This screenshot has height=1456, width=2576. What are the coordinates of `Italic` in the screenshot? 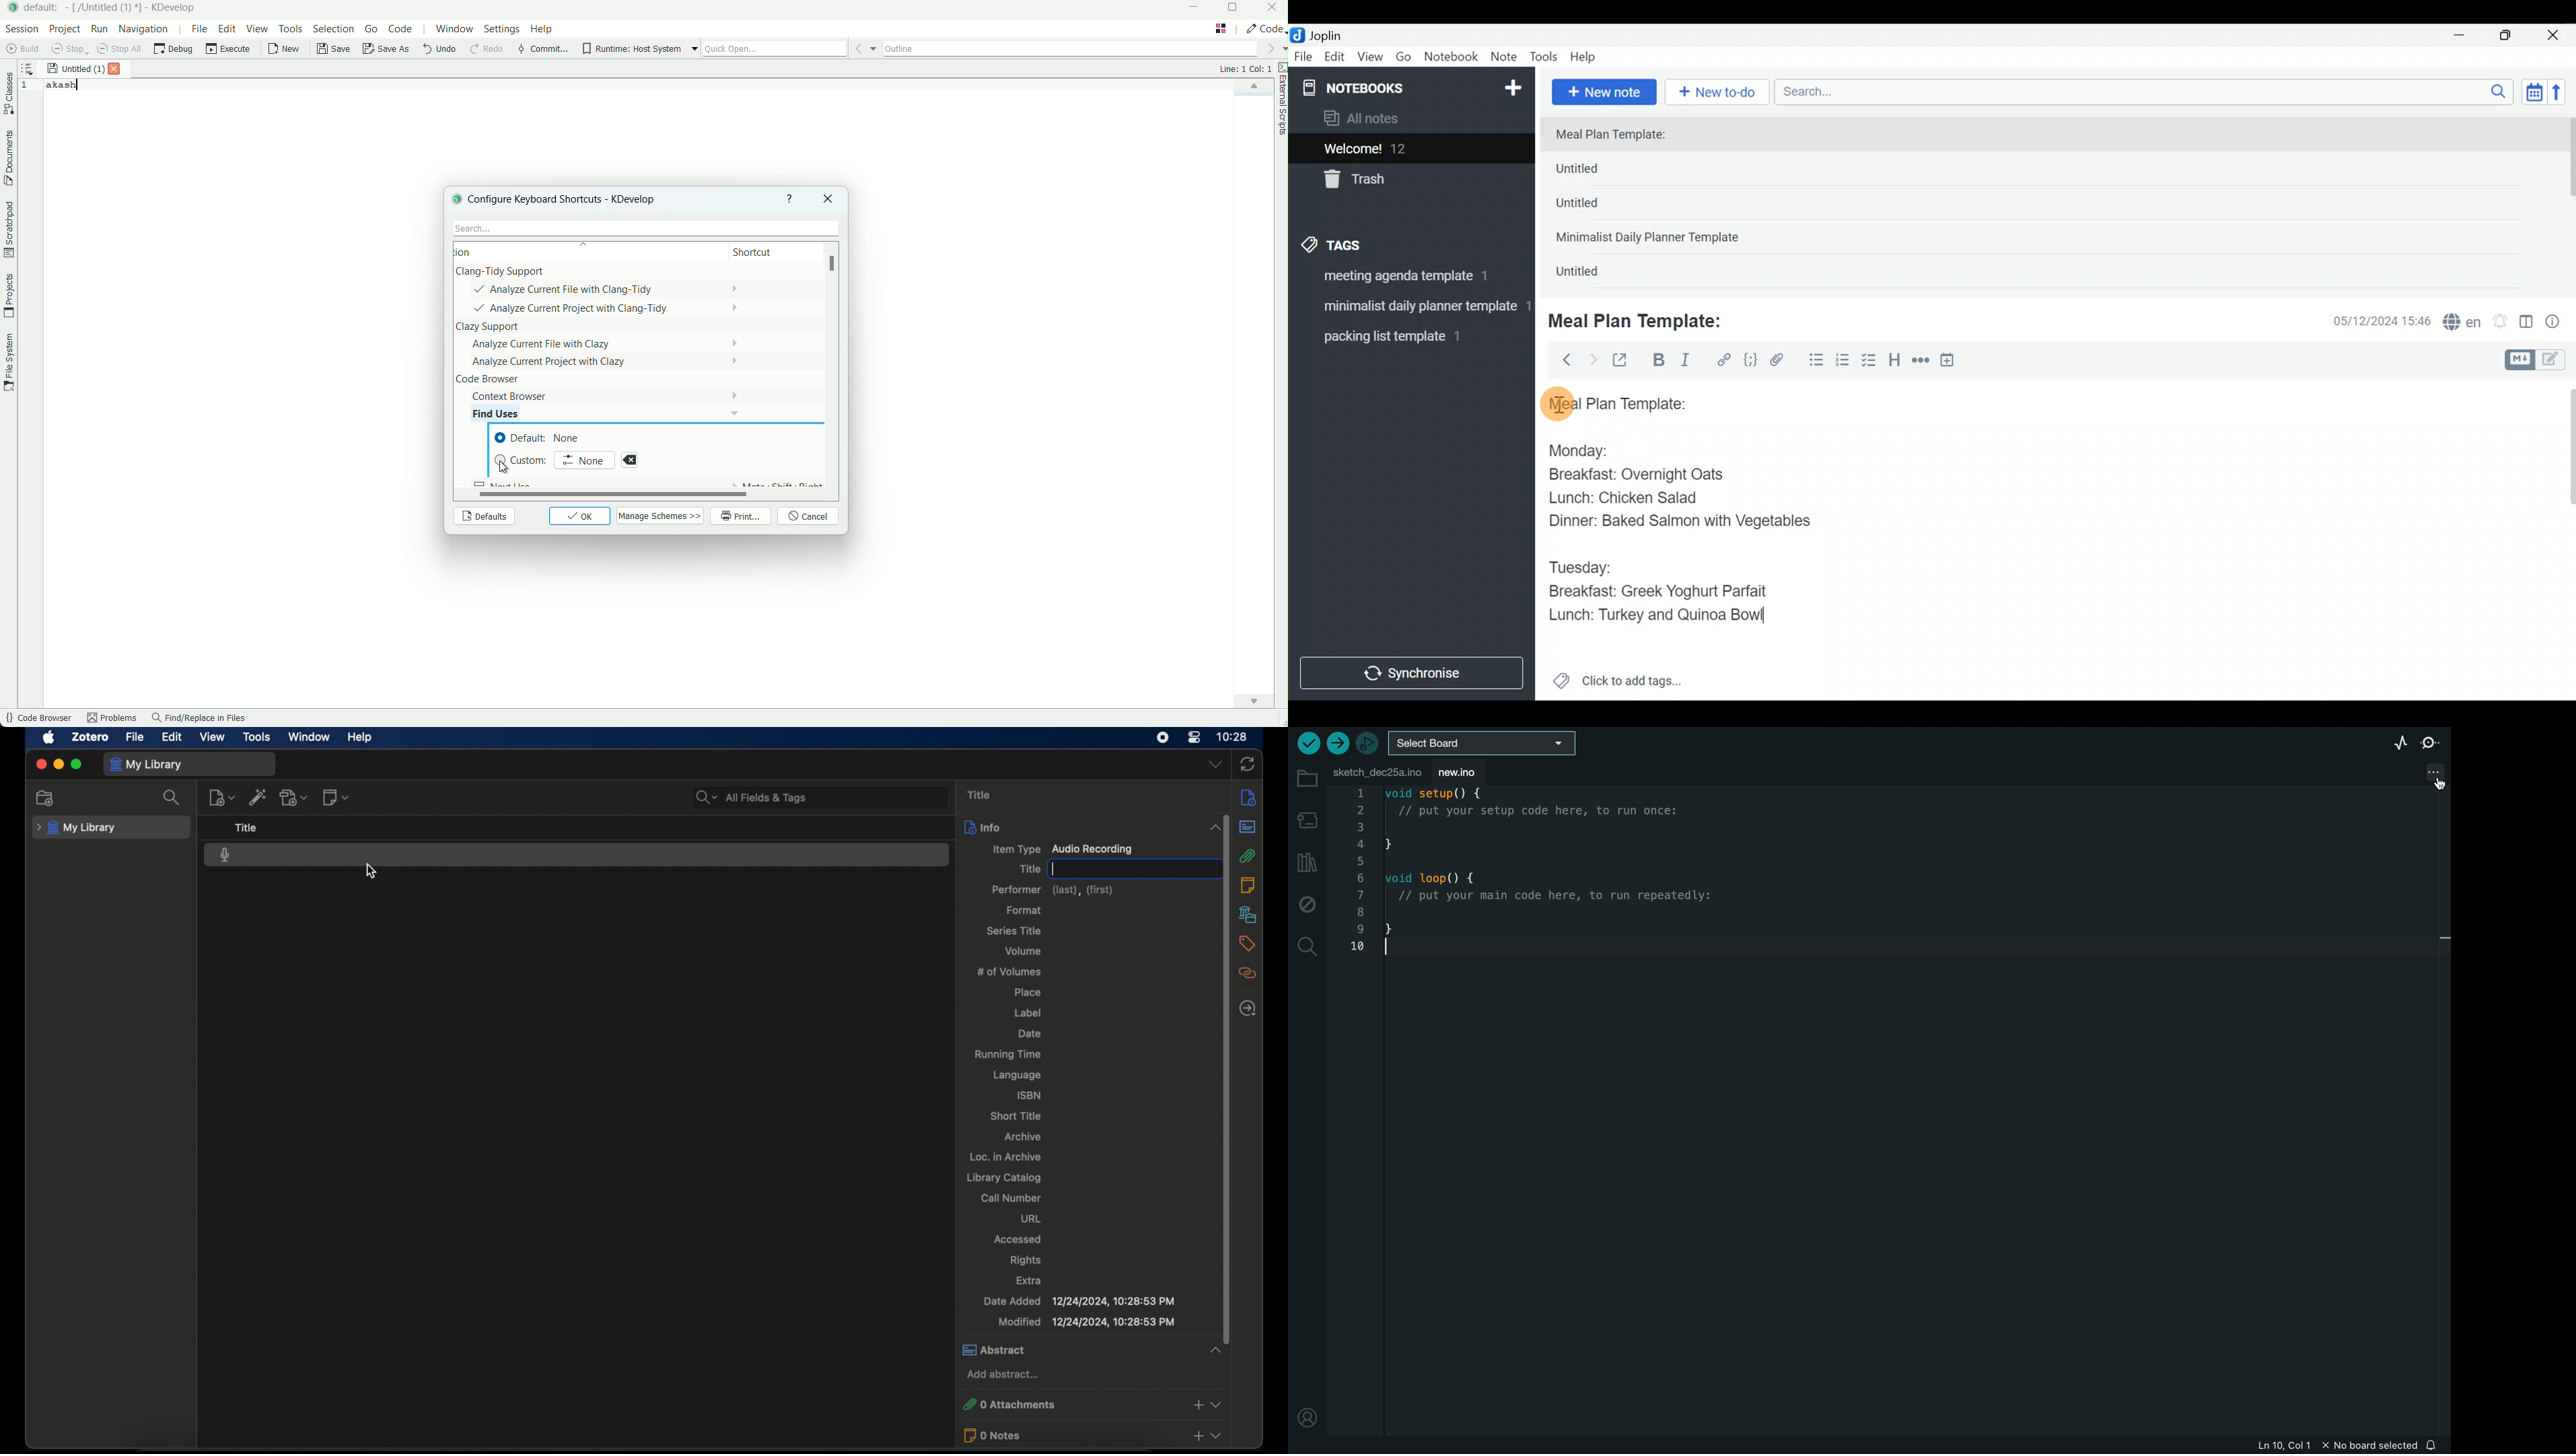 It's located at (1684, 363).